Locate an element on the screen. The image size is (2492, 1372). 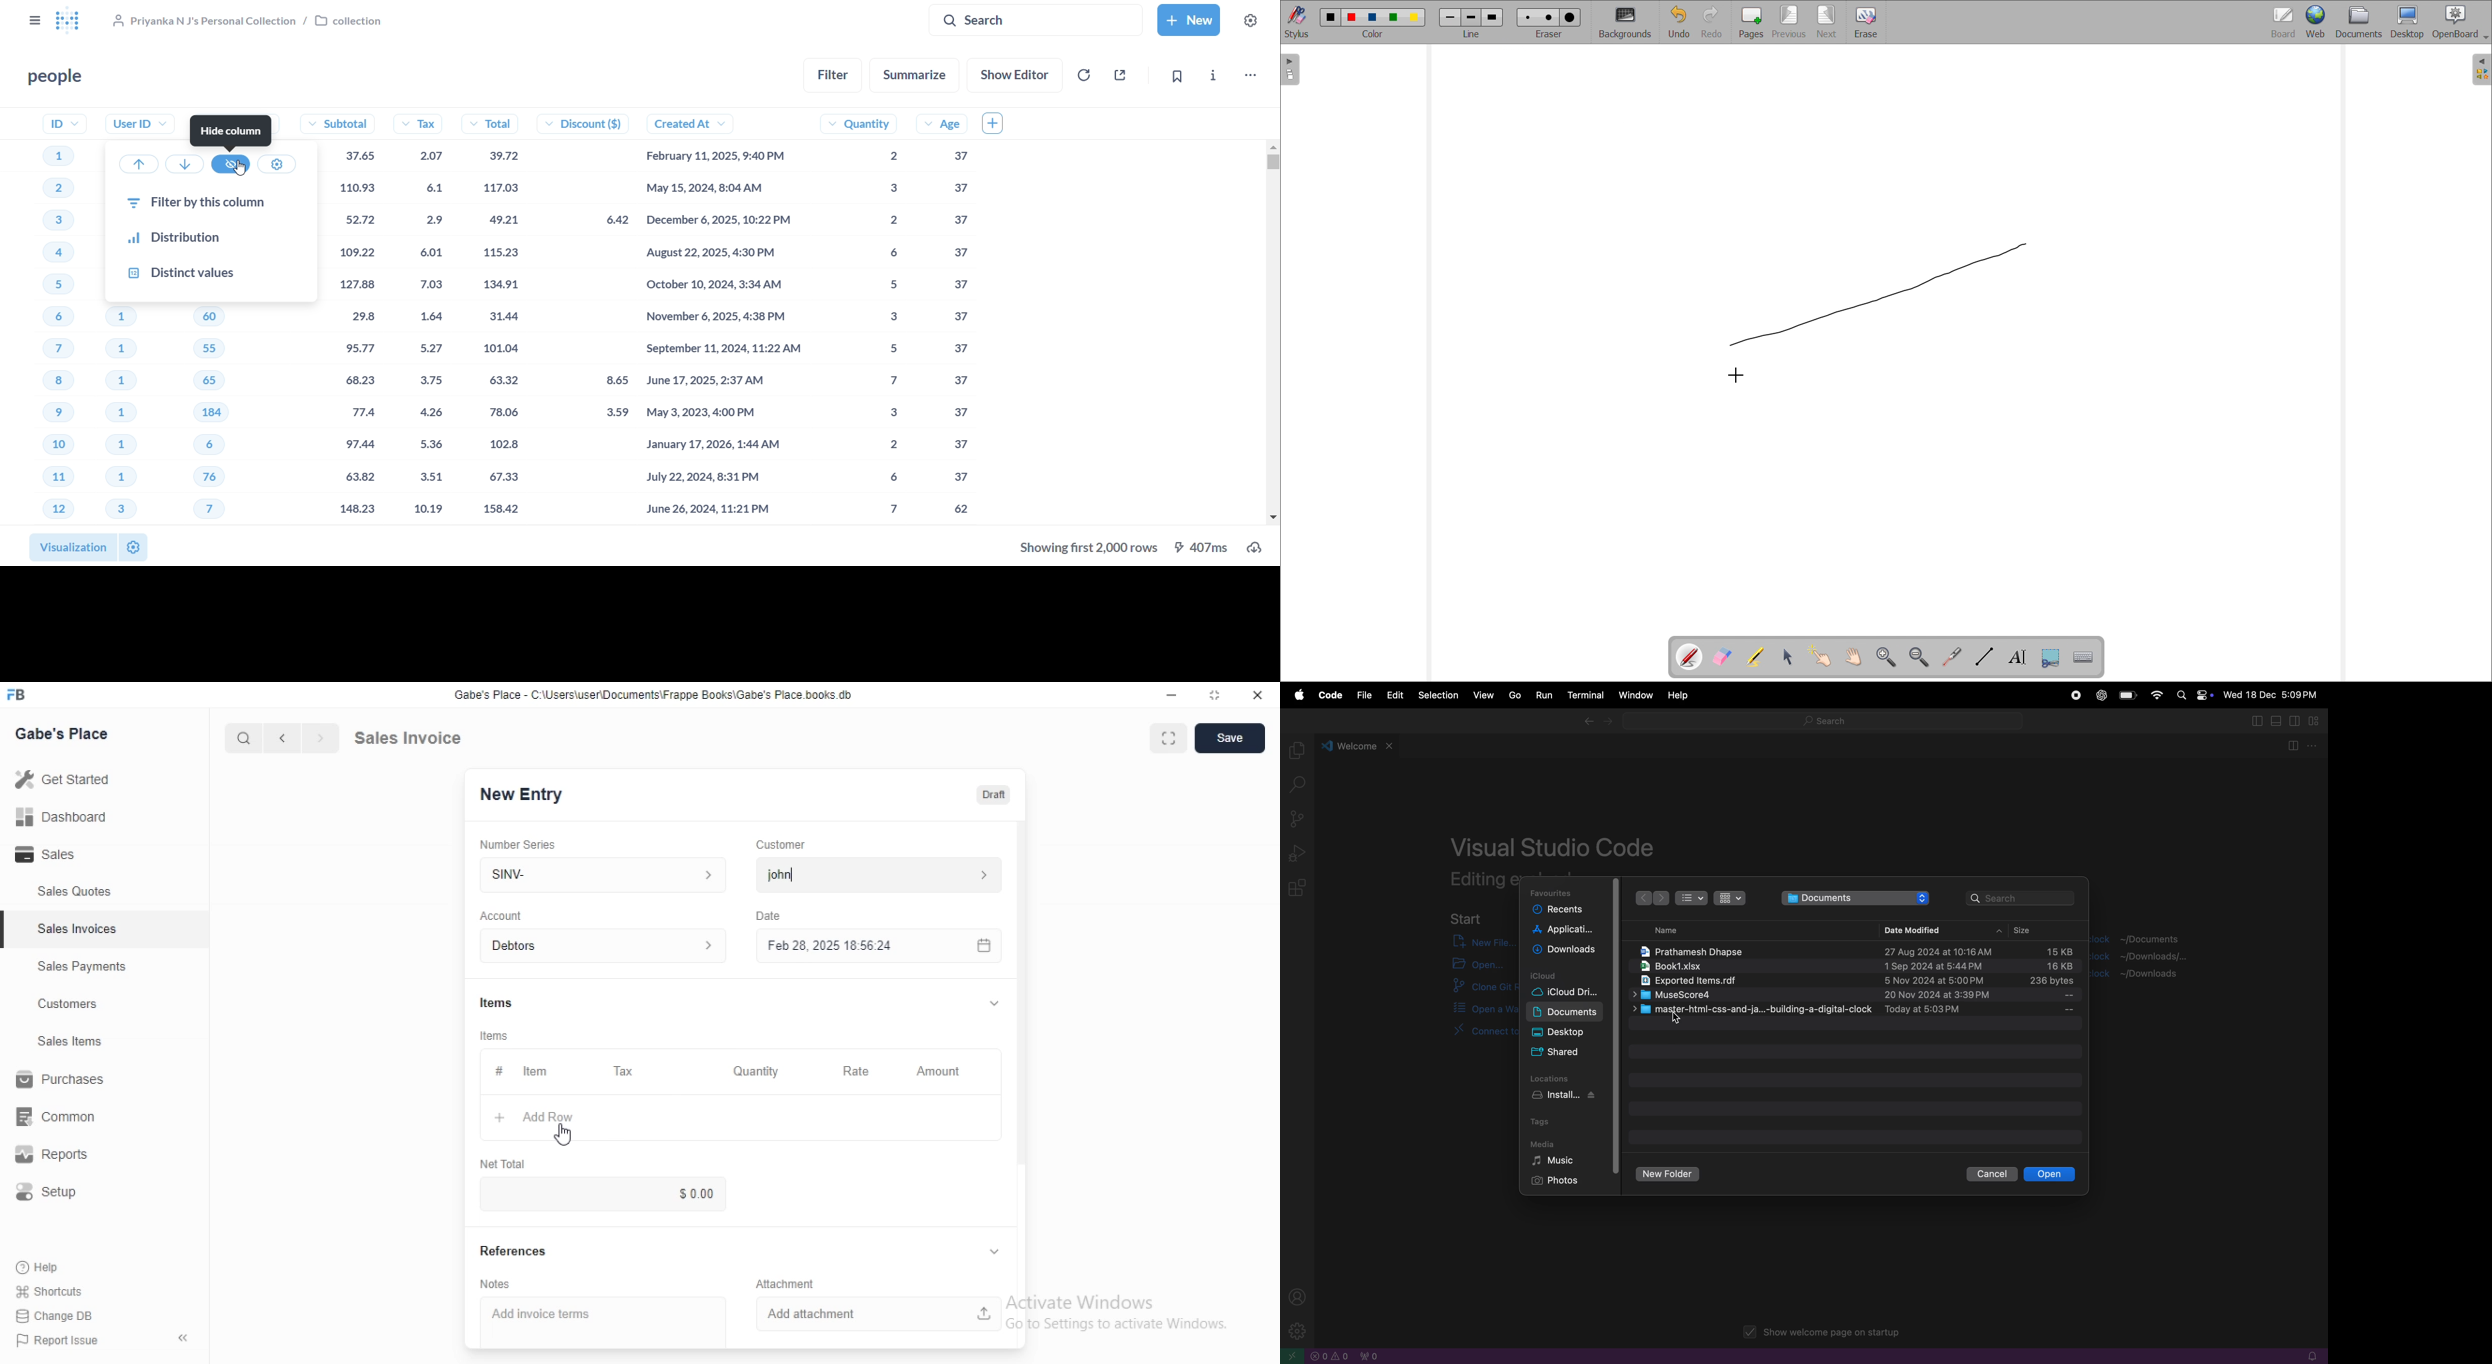
‘Net Total is located at coordinates (504, 1162).